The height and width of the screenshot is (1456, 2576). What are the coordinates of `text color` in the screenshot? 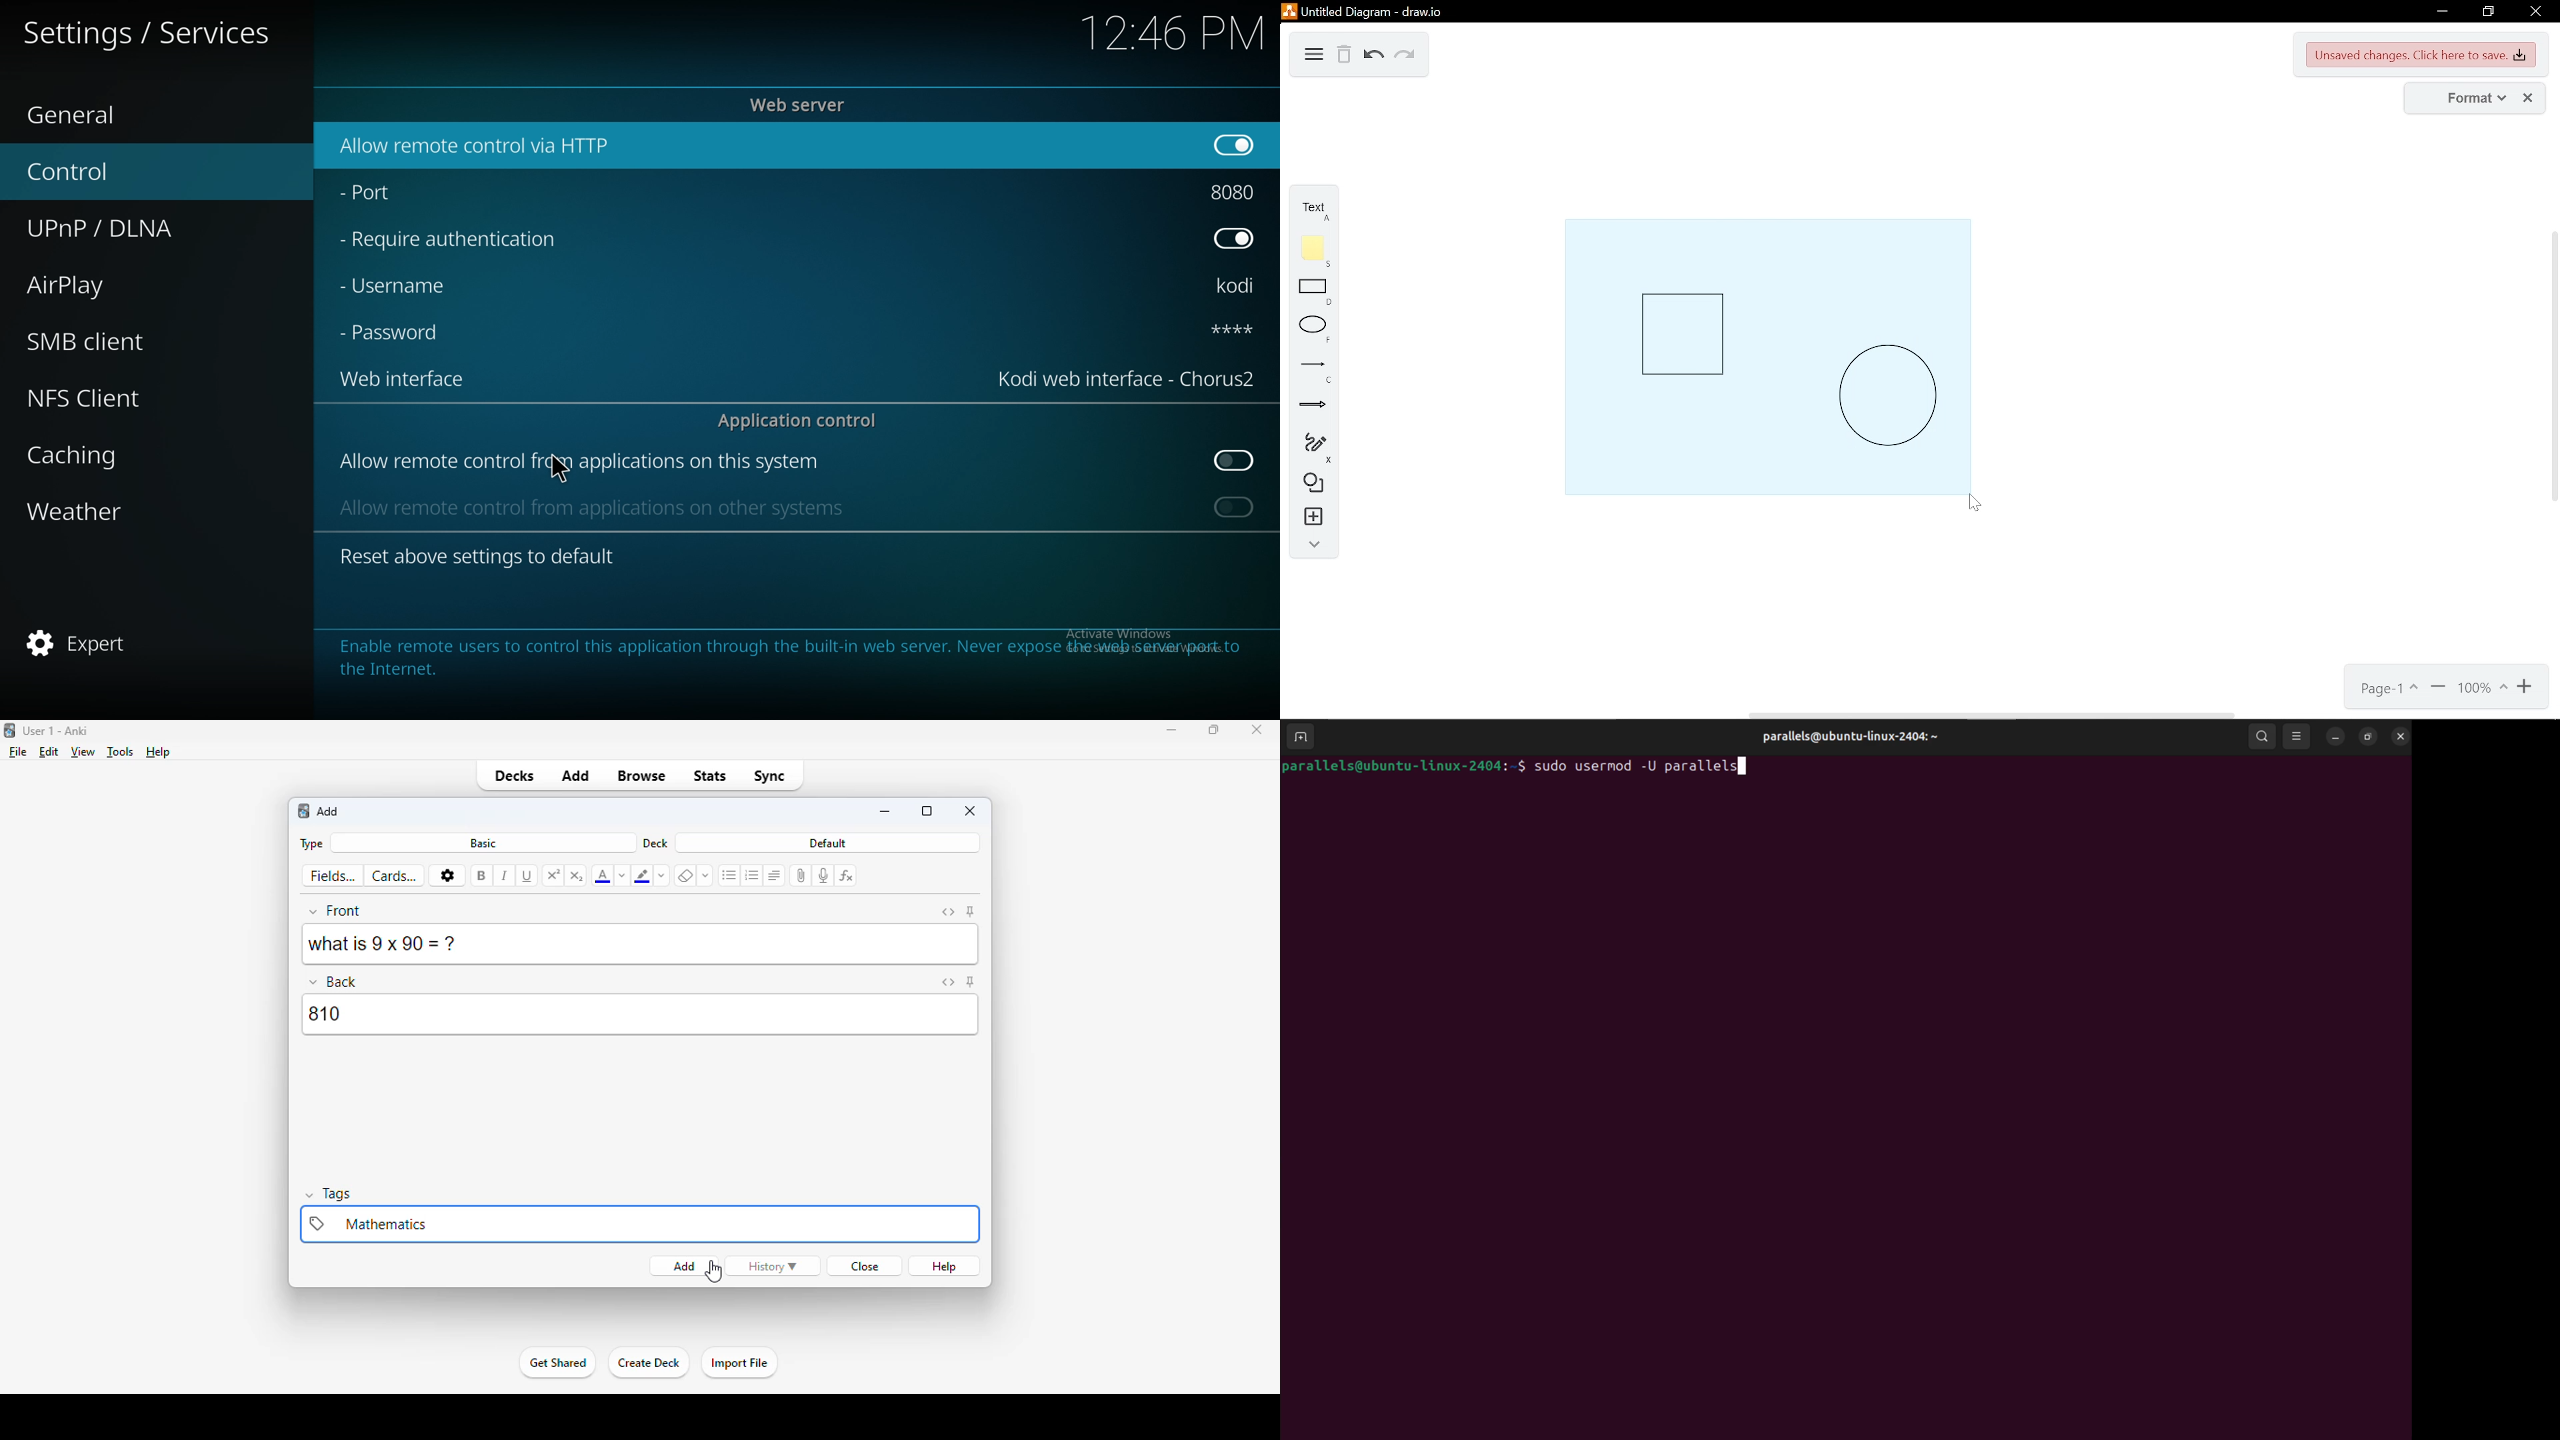 It's located at (602, 876).